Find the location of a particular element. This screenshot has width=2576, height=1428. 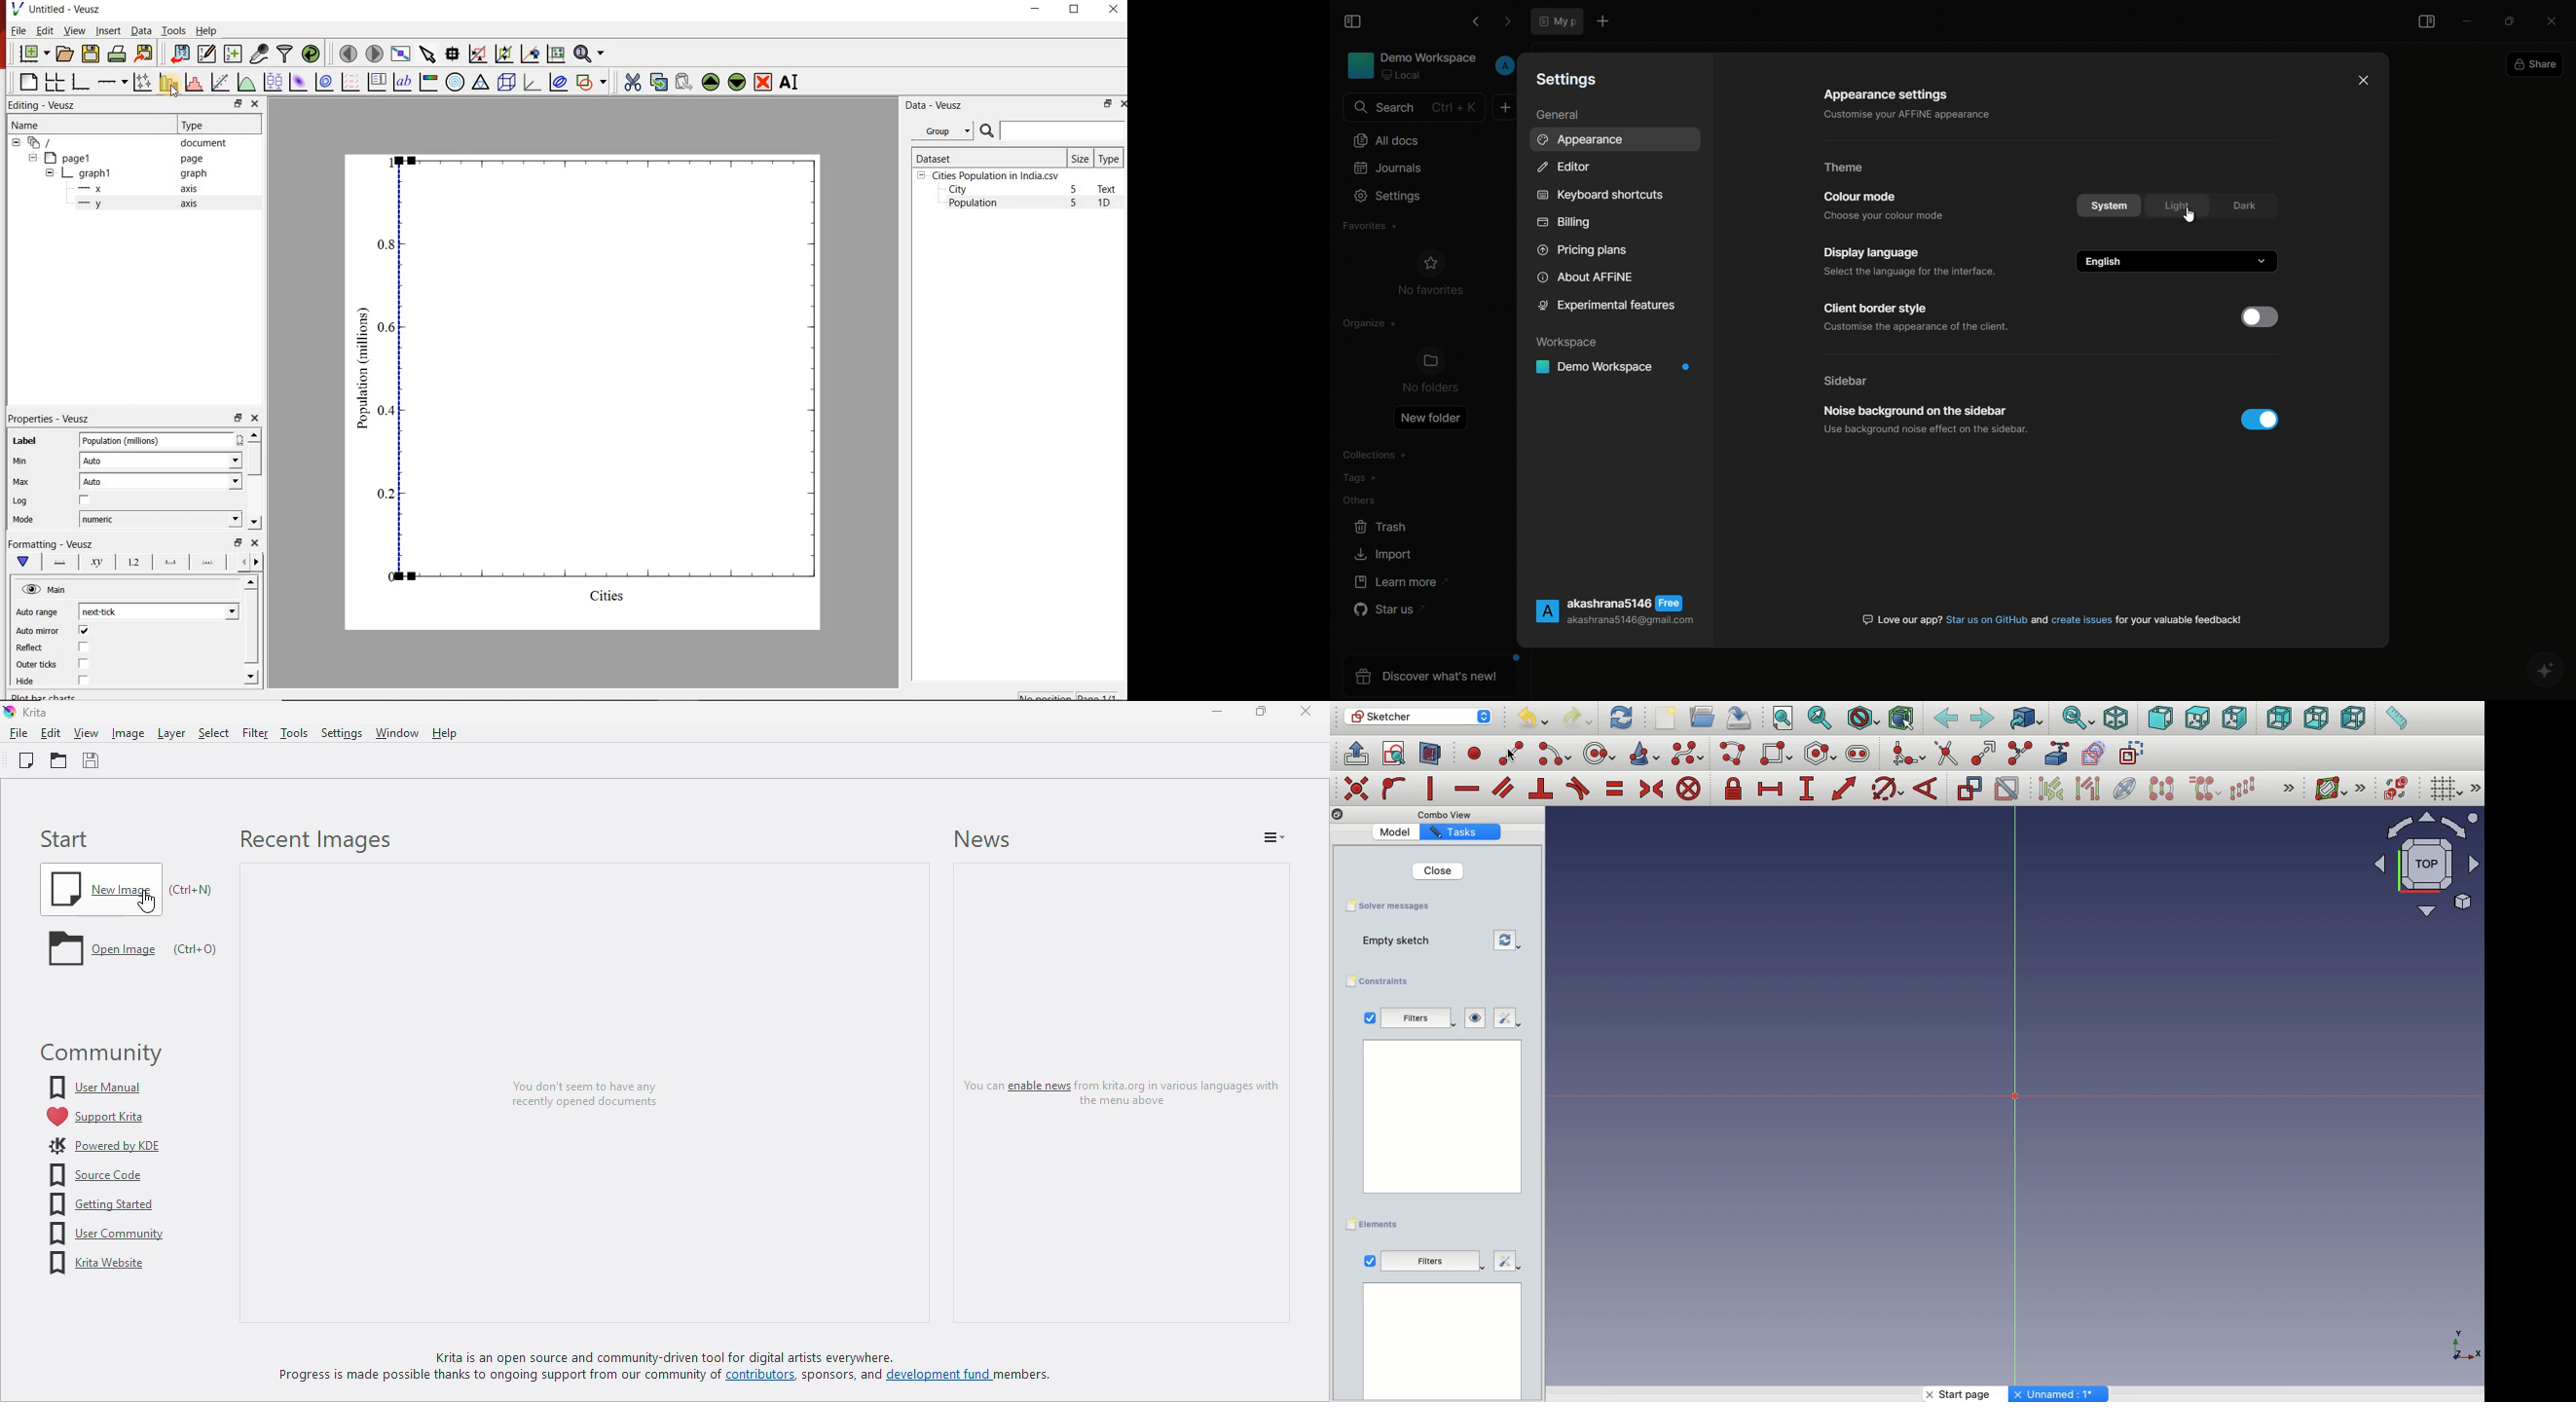

 is located at coordinates (2364, 787).